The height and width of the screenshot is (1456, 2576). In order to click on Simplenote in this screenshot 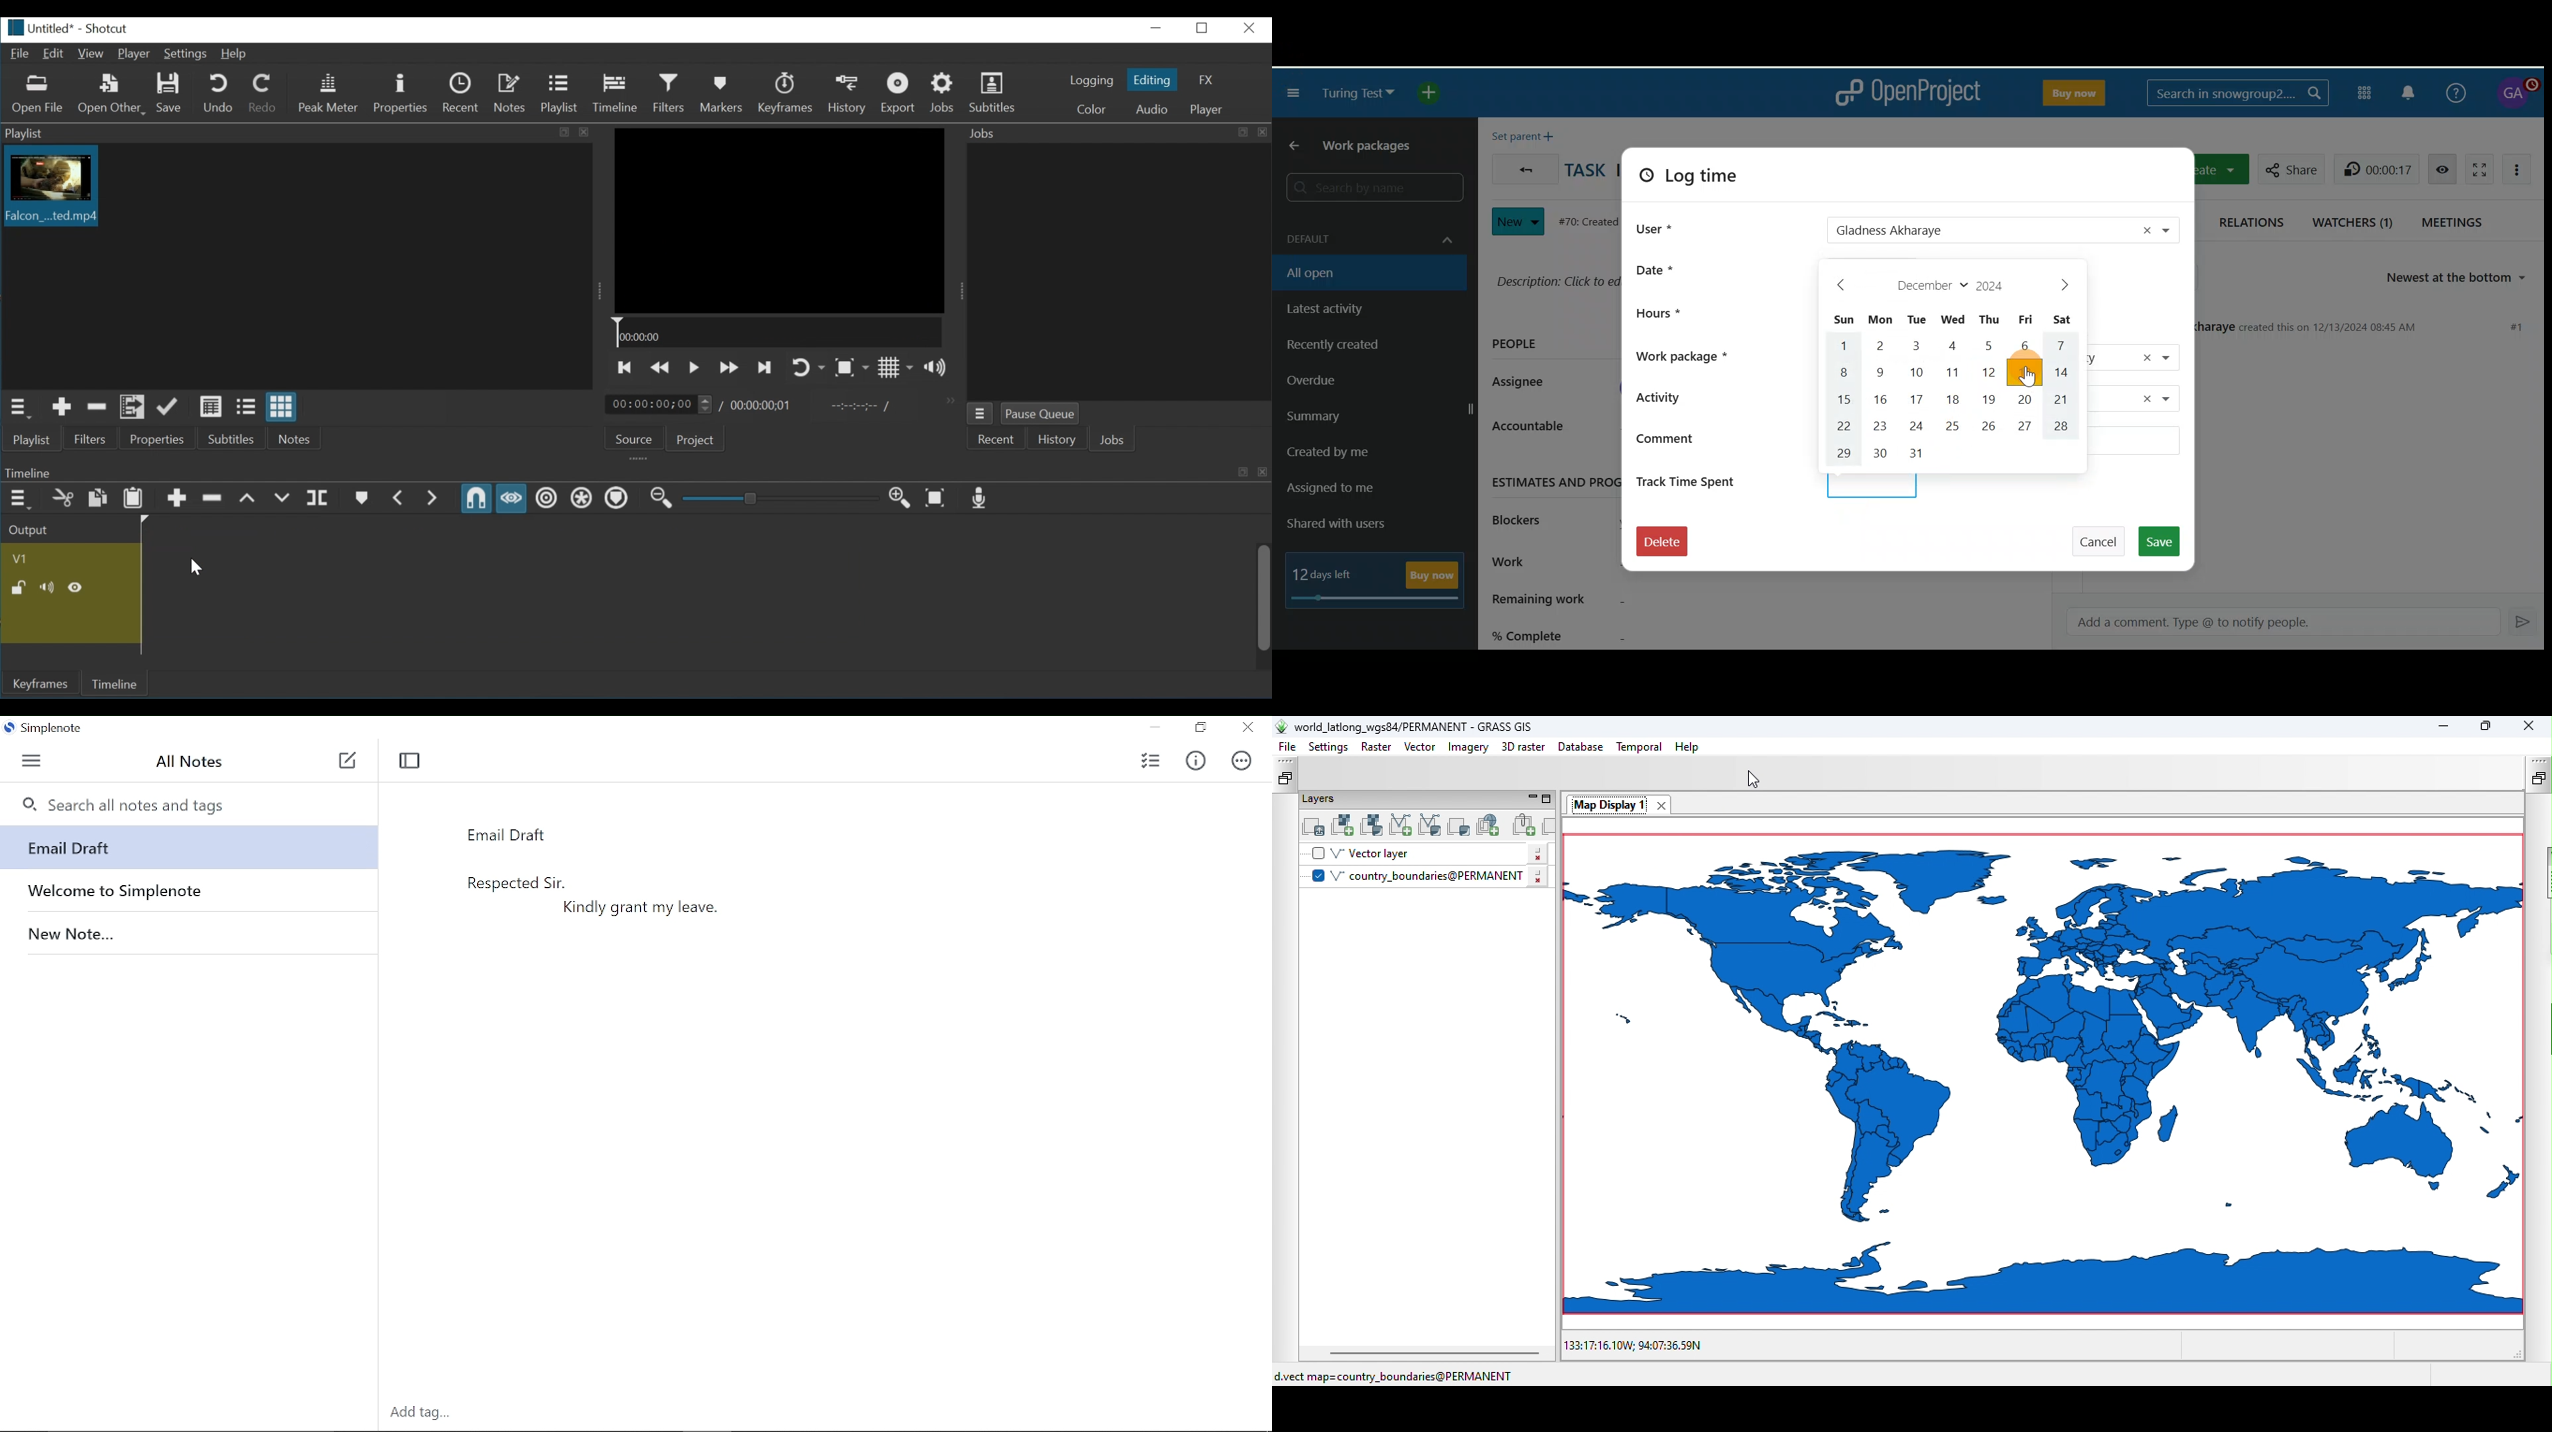, I will do `click(47, 729)`.